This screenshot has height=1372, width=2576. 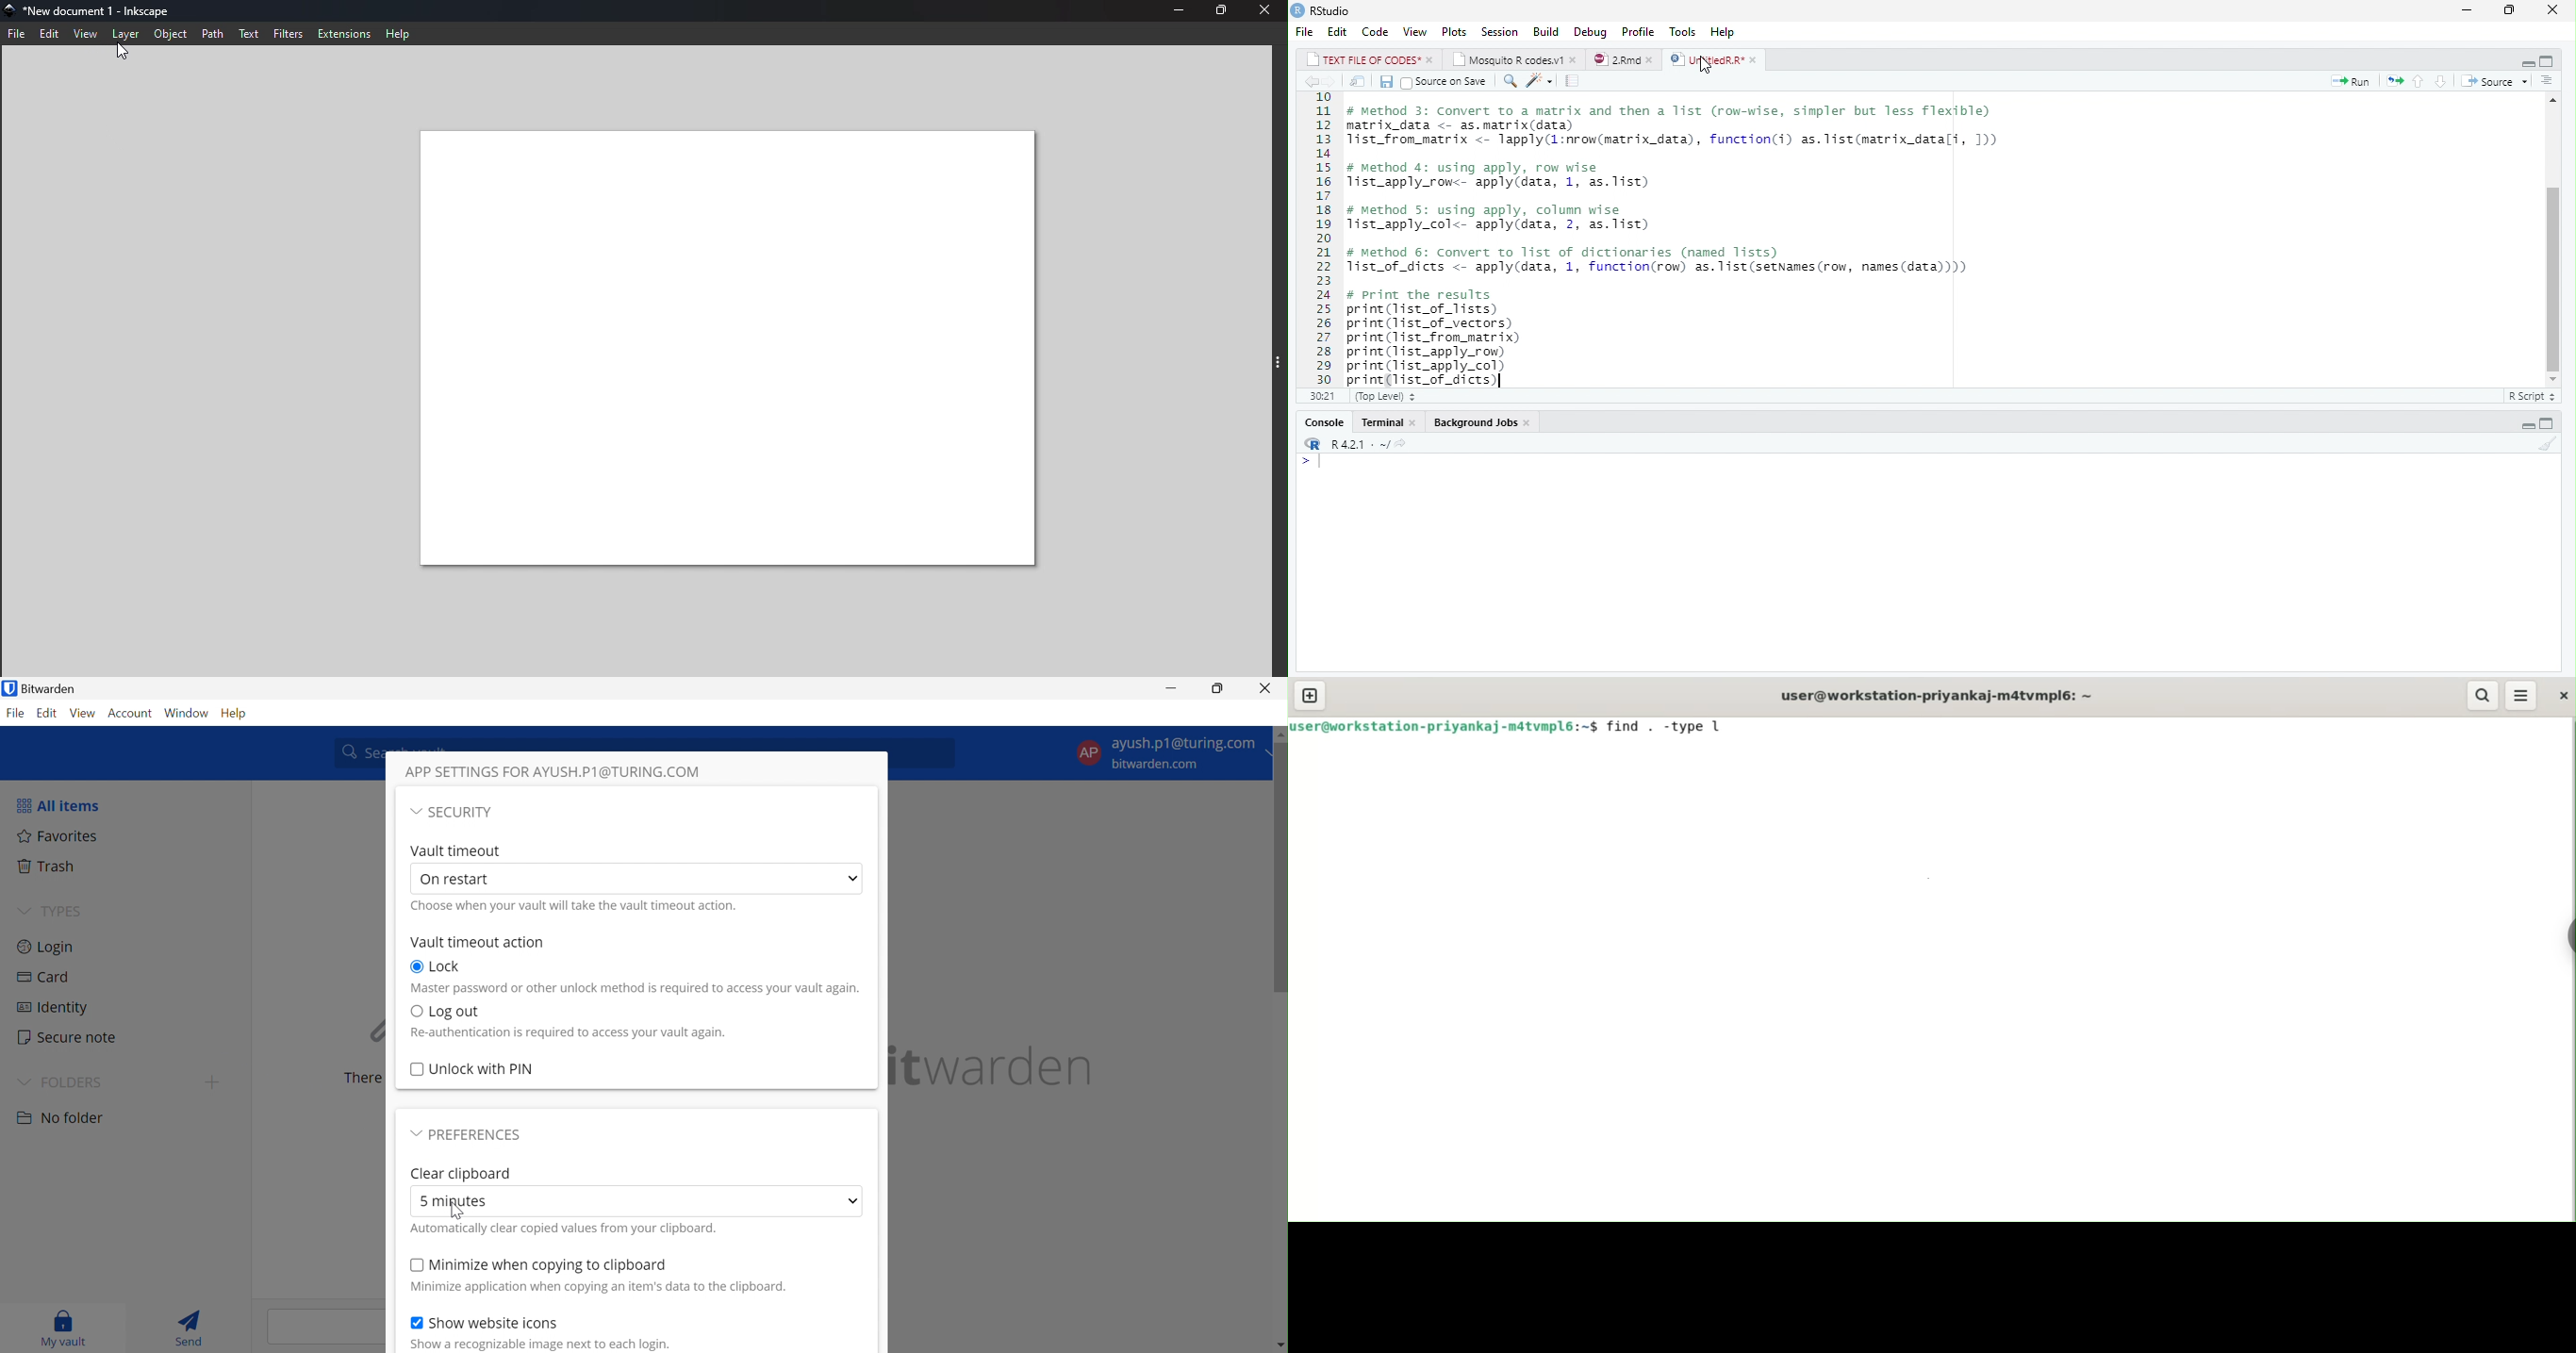 What do you see at coordinates (1415, 30) in the screenshot?
I see `View` at bounding box center [1415, 30].